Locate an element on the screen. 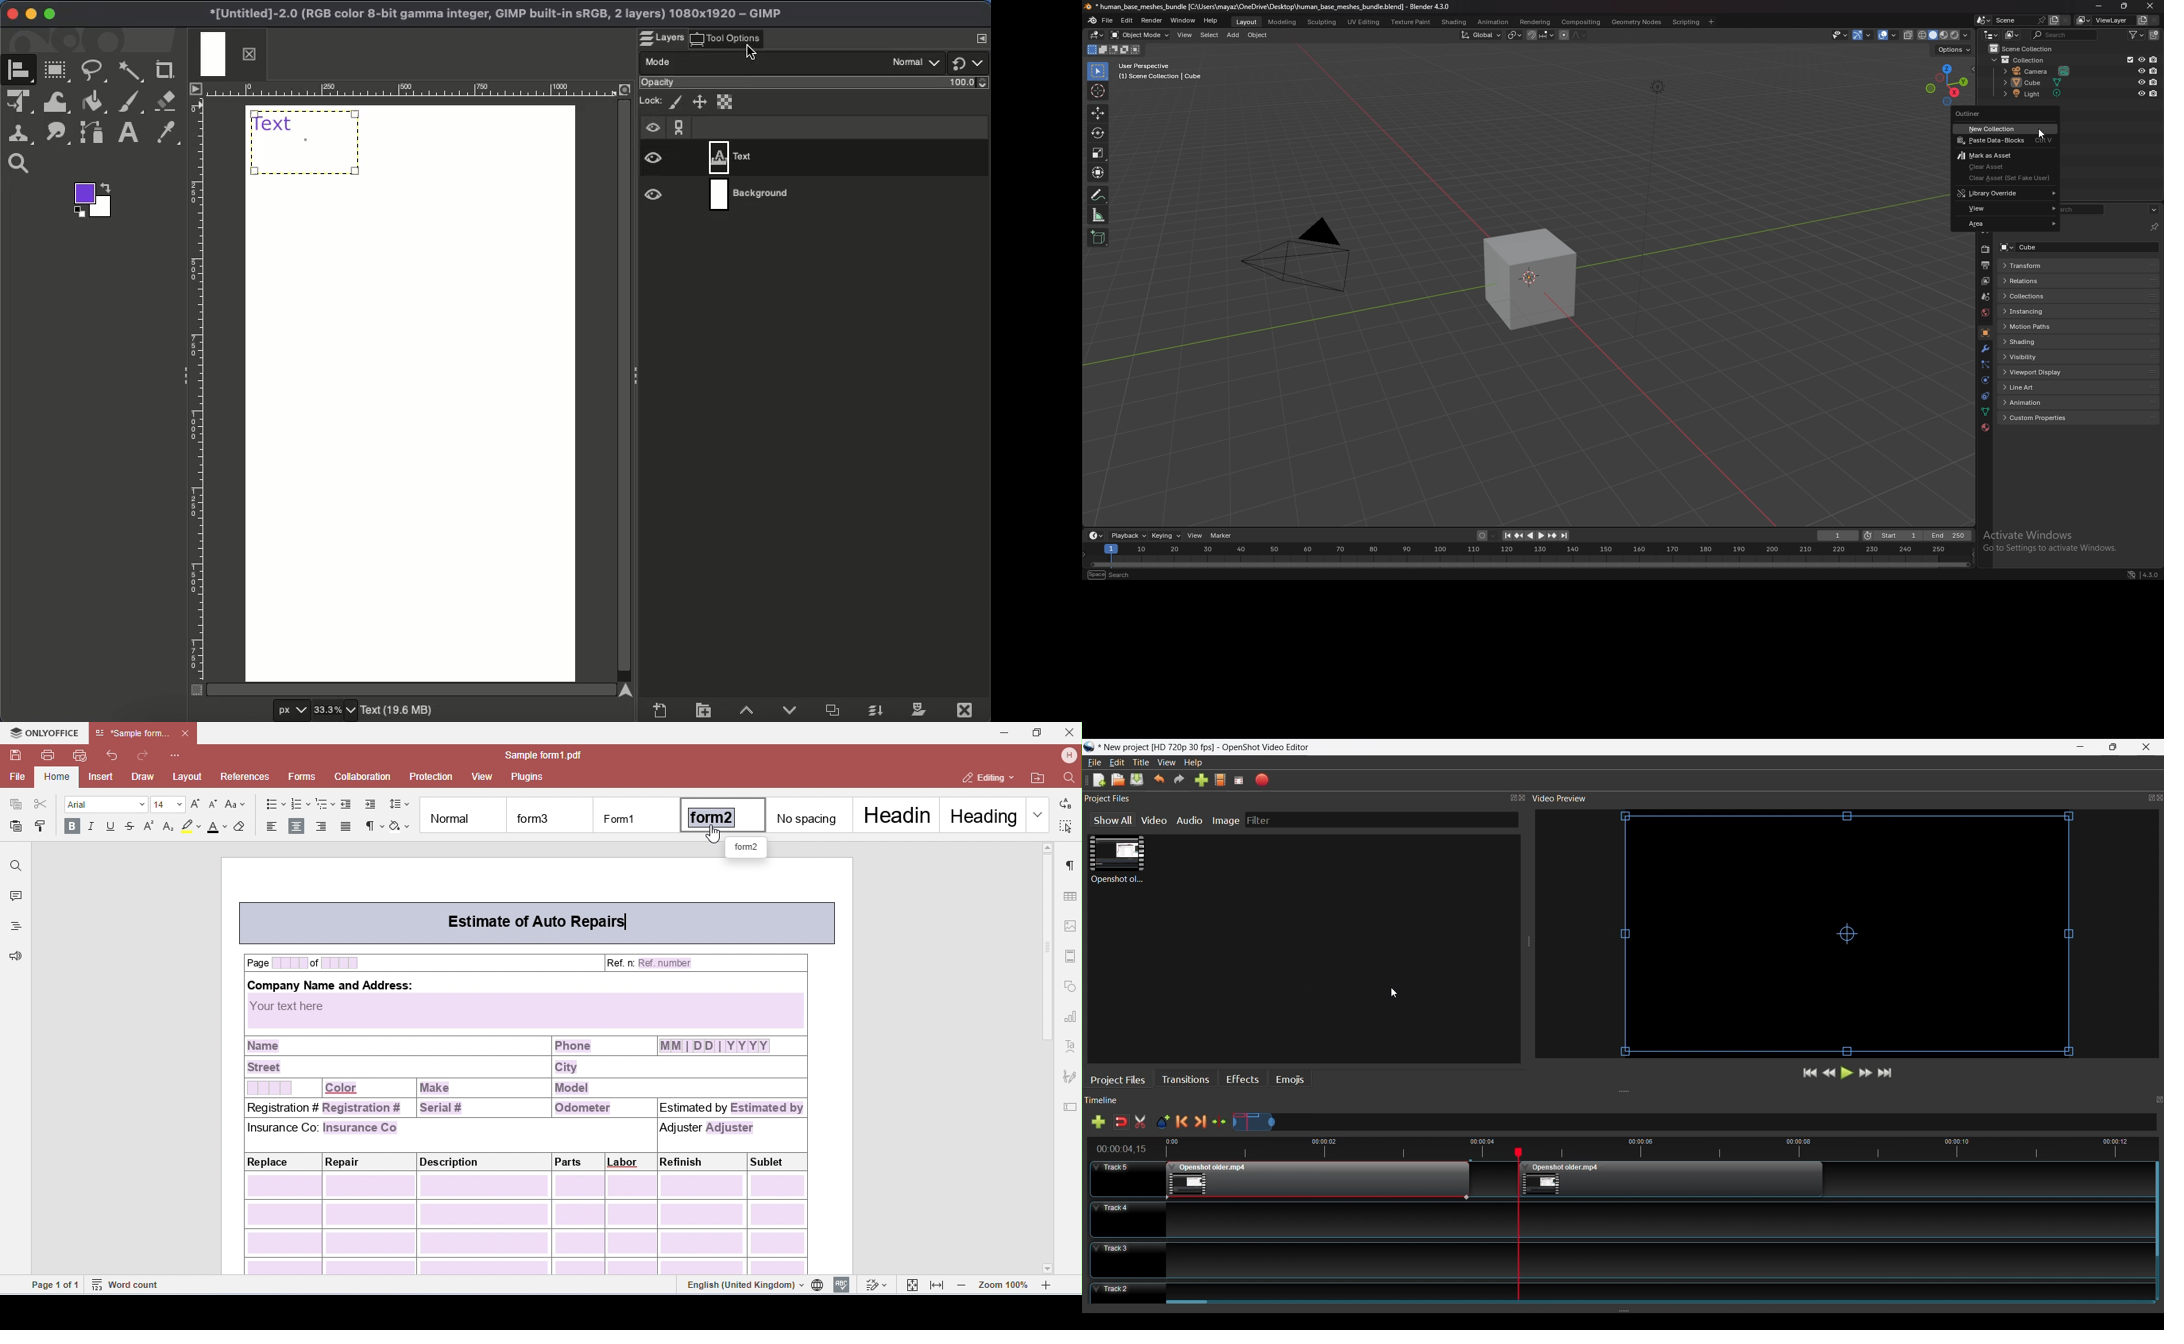 This screenshot has height=1344, width=2184. Zoom Slider is located at coordinates (1695, 1123).